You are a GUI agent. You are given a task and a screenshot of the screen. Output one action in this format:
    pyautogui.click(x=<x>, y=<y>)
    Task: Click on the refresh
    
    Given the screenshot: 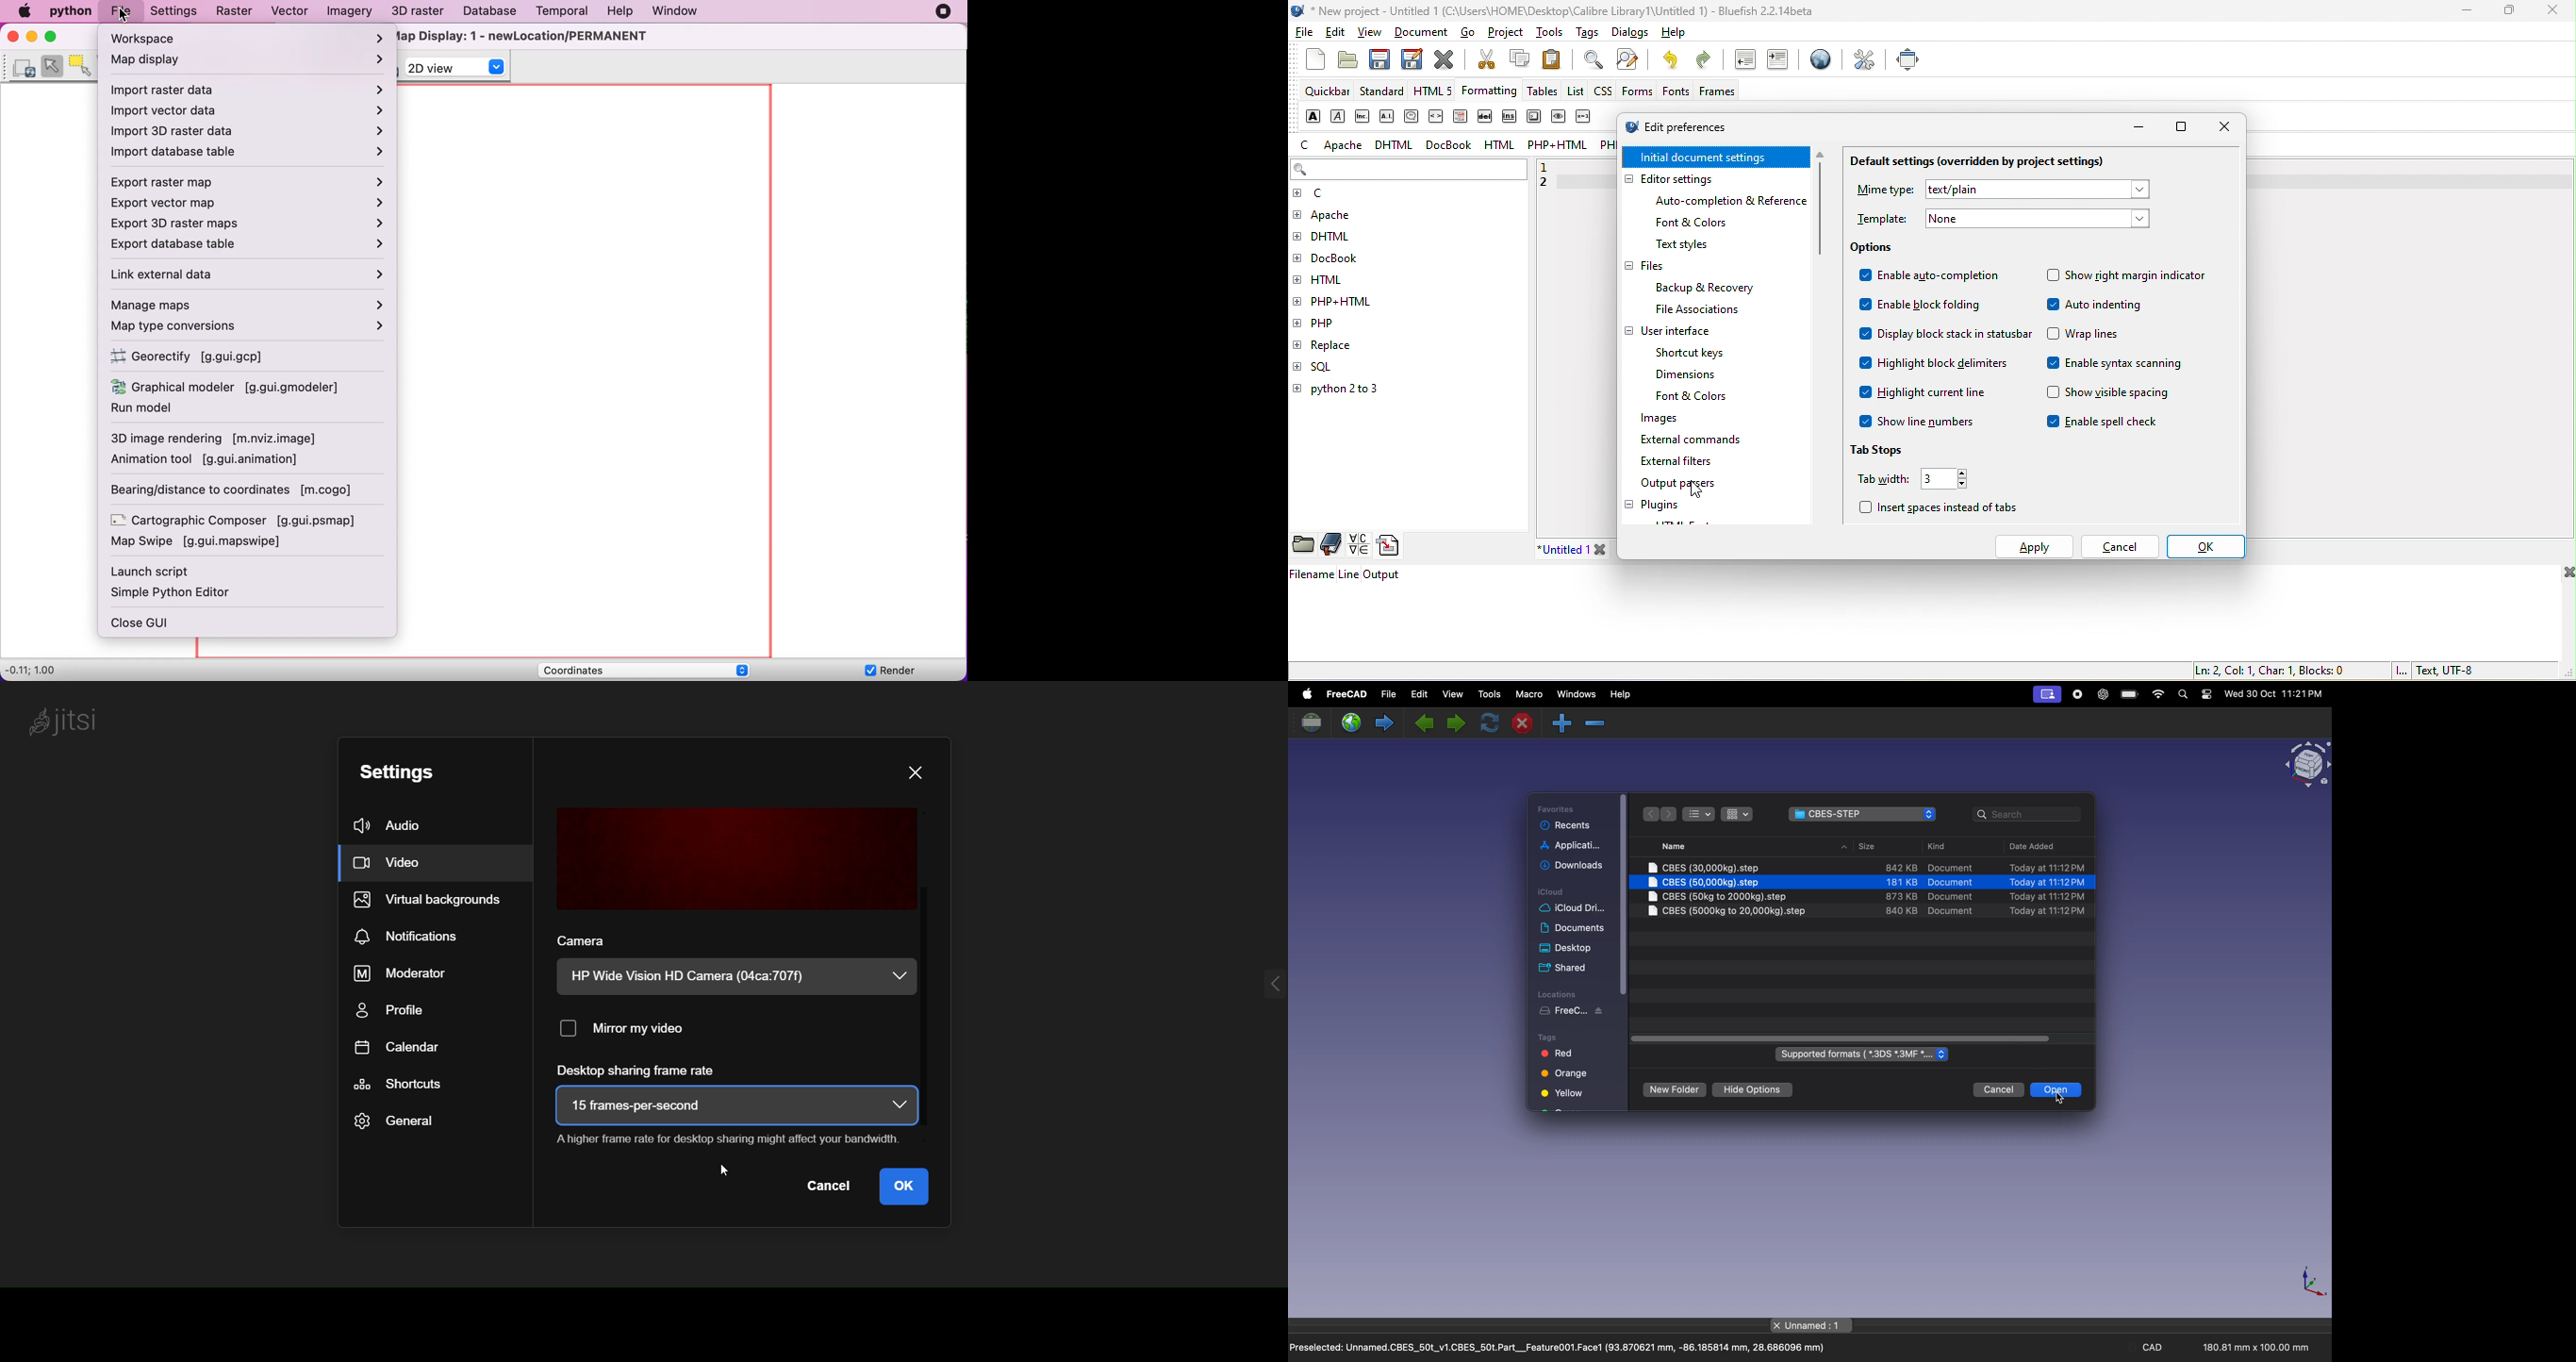 What is the action you would take?
    pyautogui.click(x=1486, y=722)
    